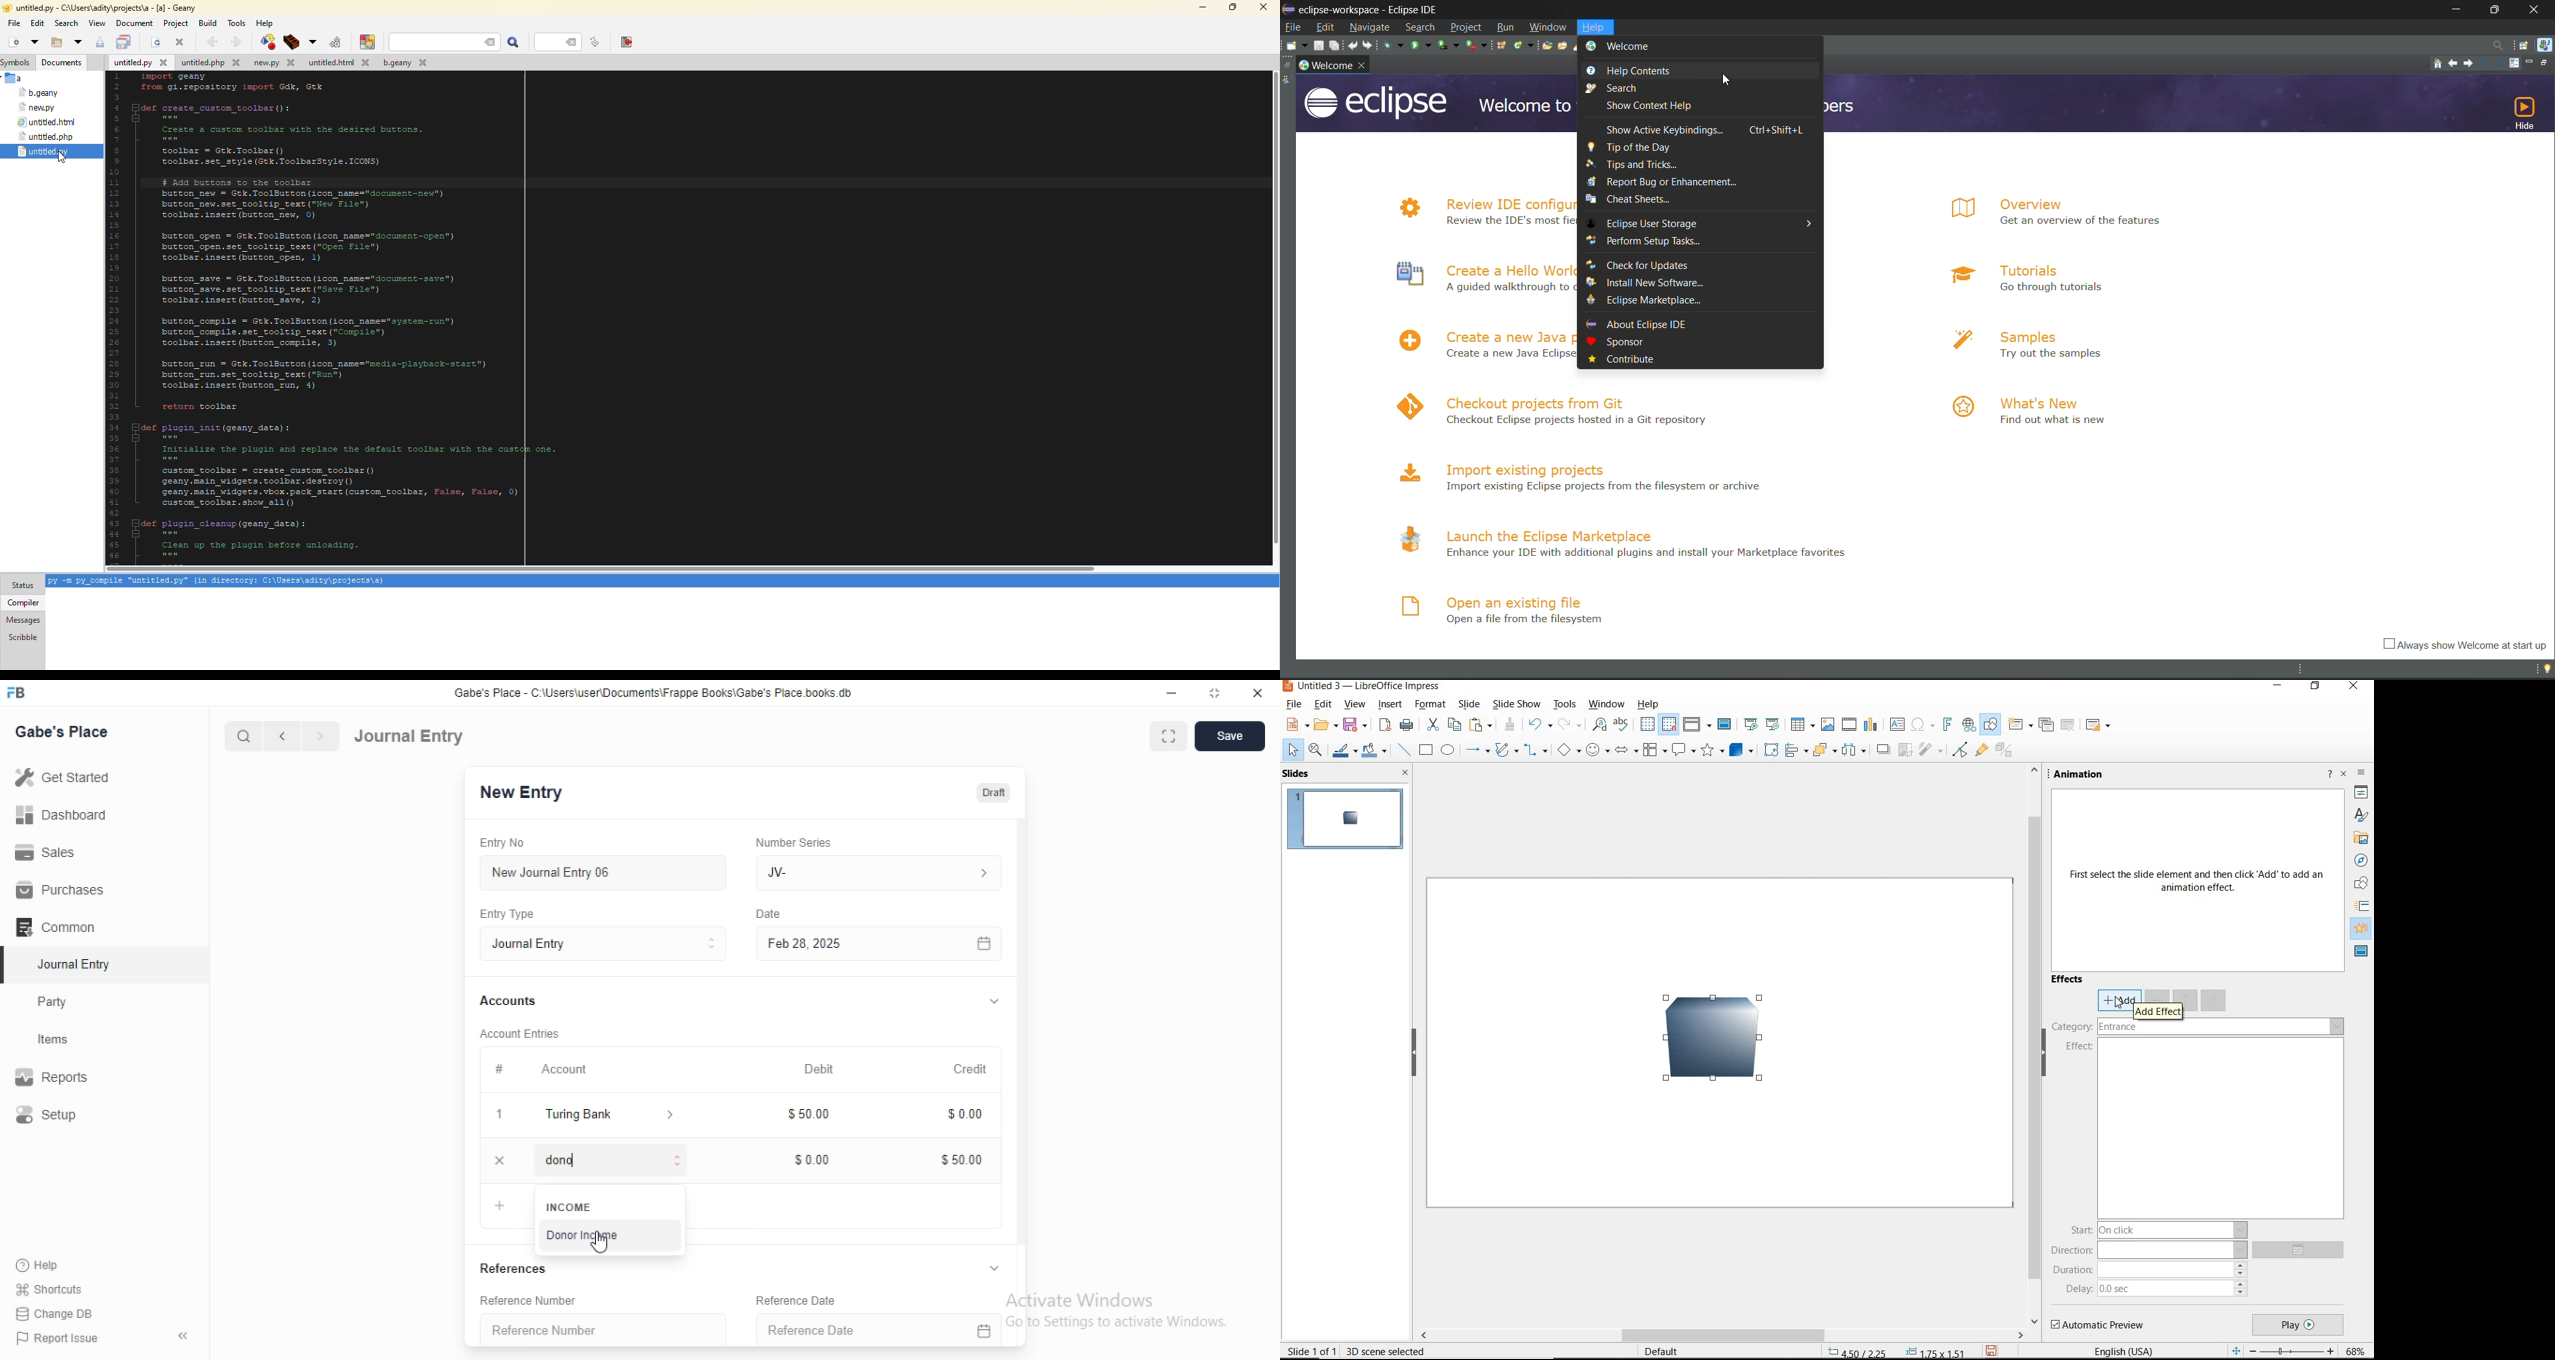  I want to click on Entry Type, so click(514, 913).